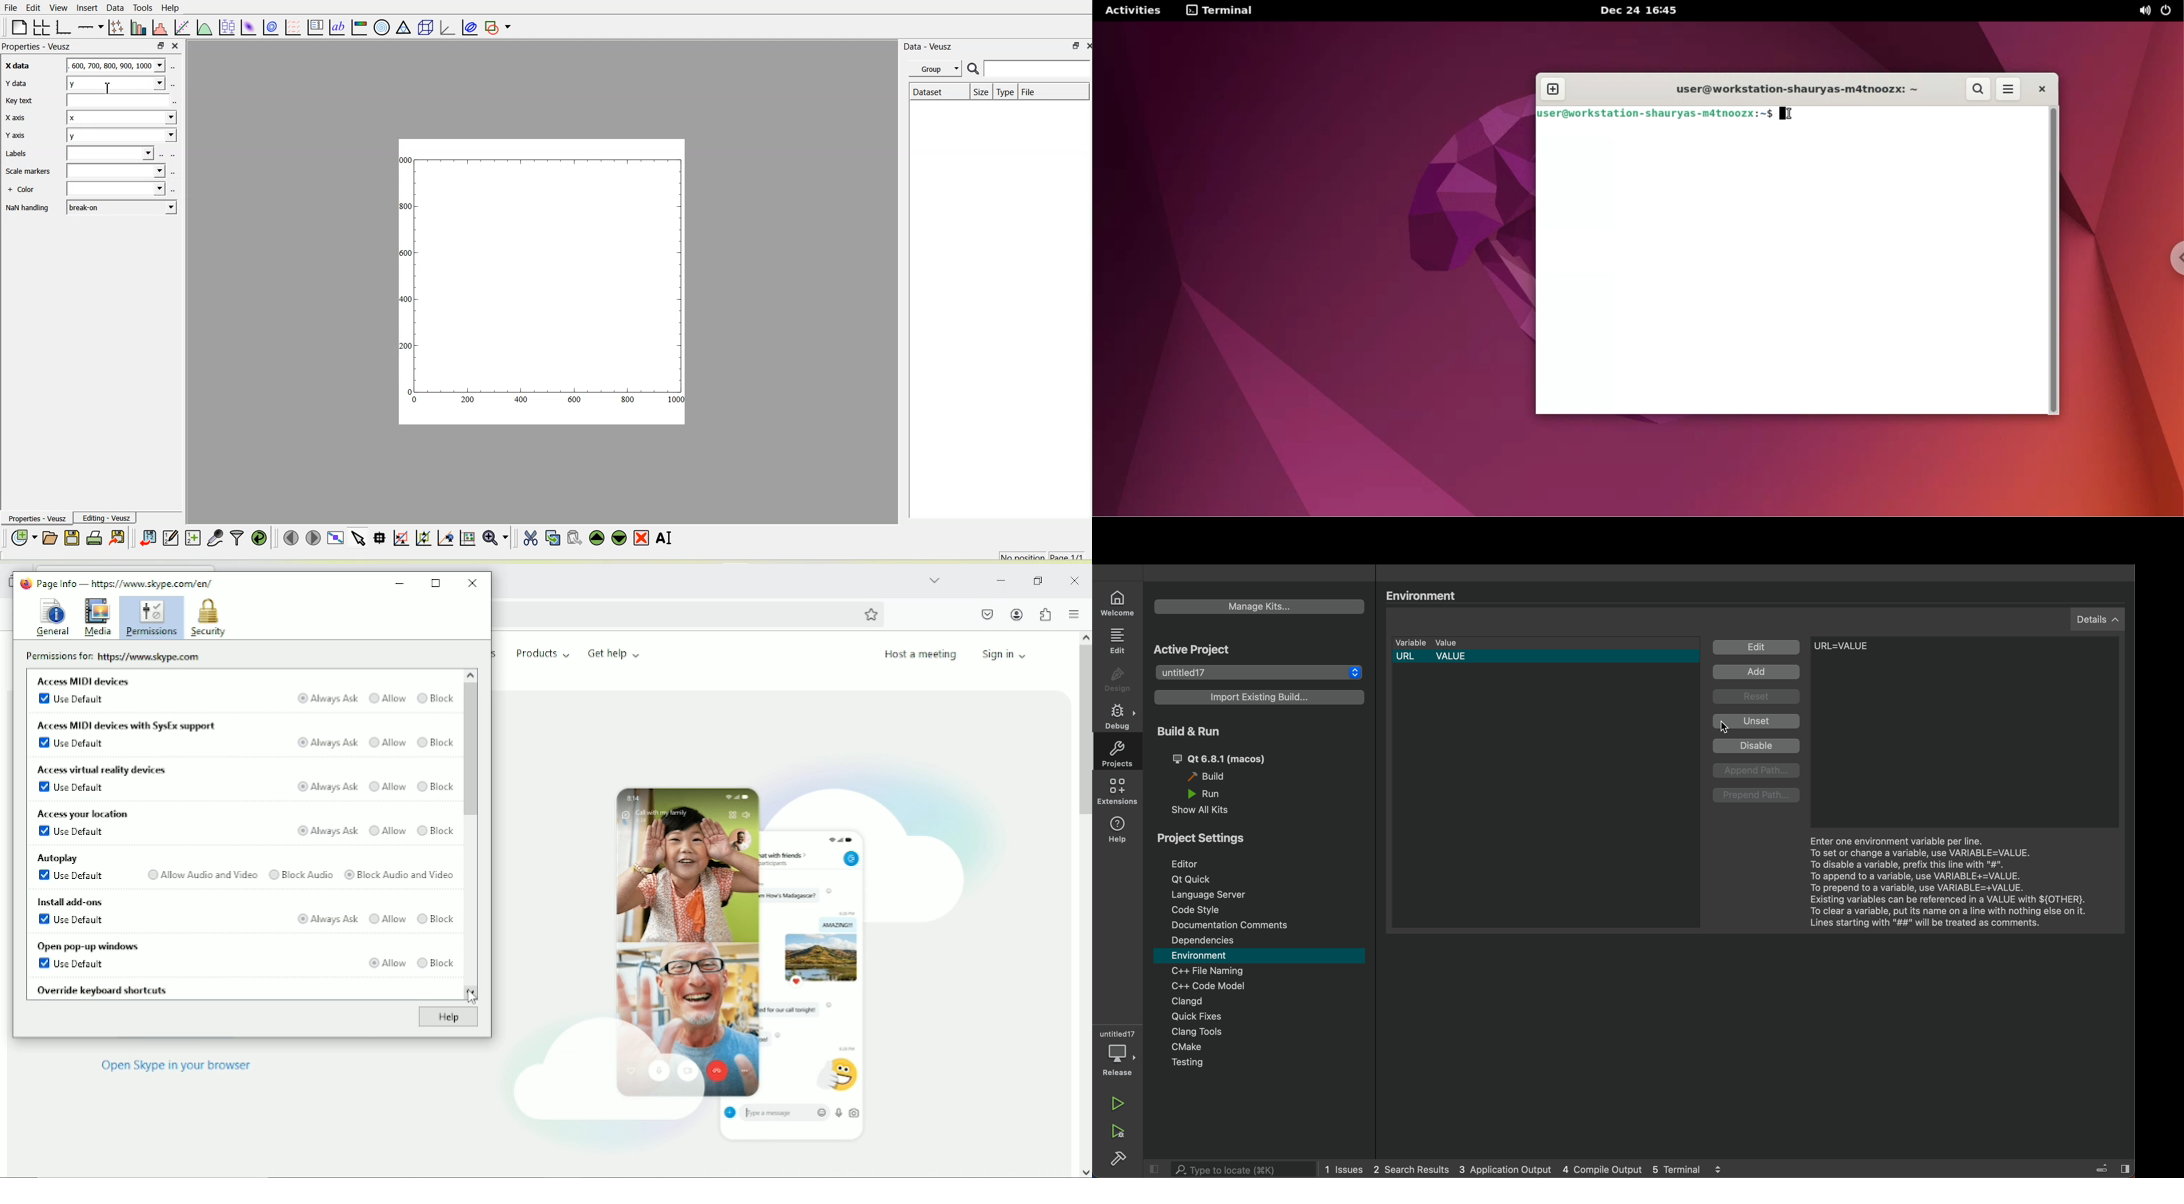 The height and width of the screenshot is (1204, 2184). What do you see at coordinates (70, 920) in the screenshot?
I see `Use default` at bounding box center [70, 920].